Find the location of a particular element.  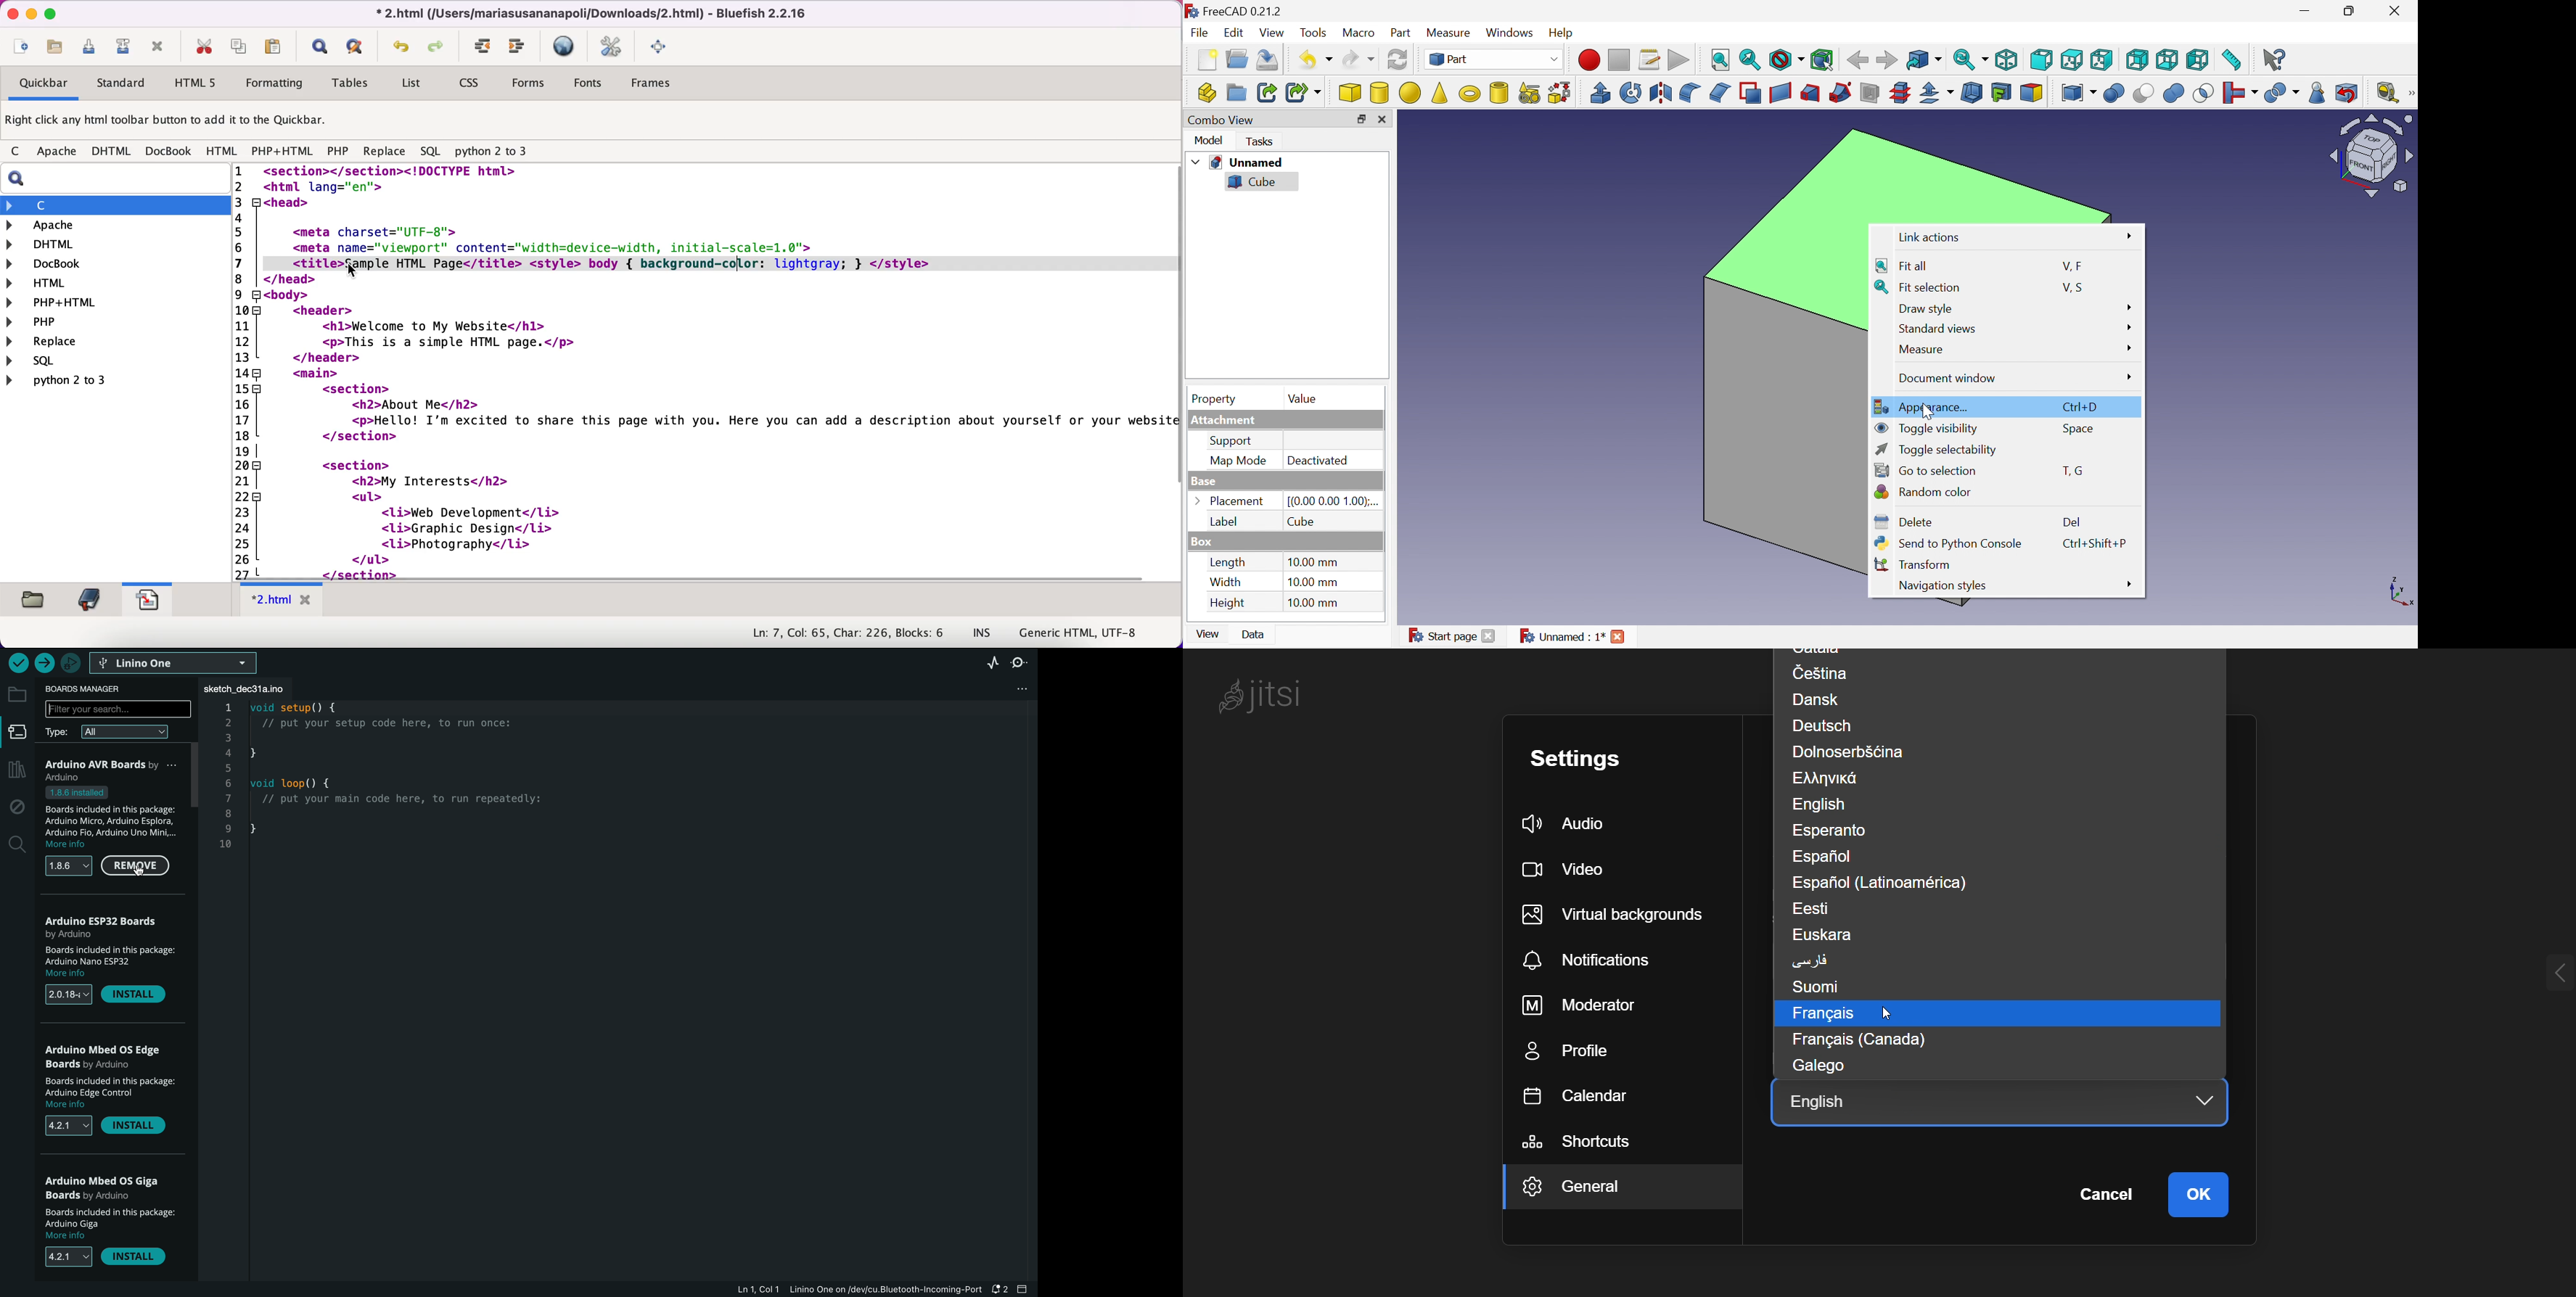

paste is located at coordinates (276, 46).